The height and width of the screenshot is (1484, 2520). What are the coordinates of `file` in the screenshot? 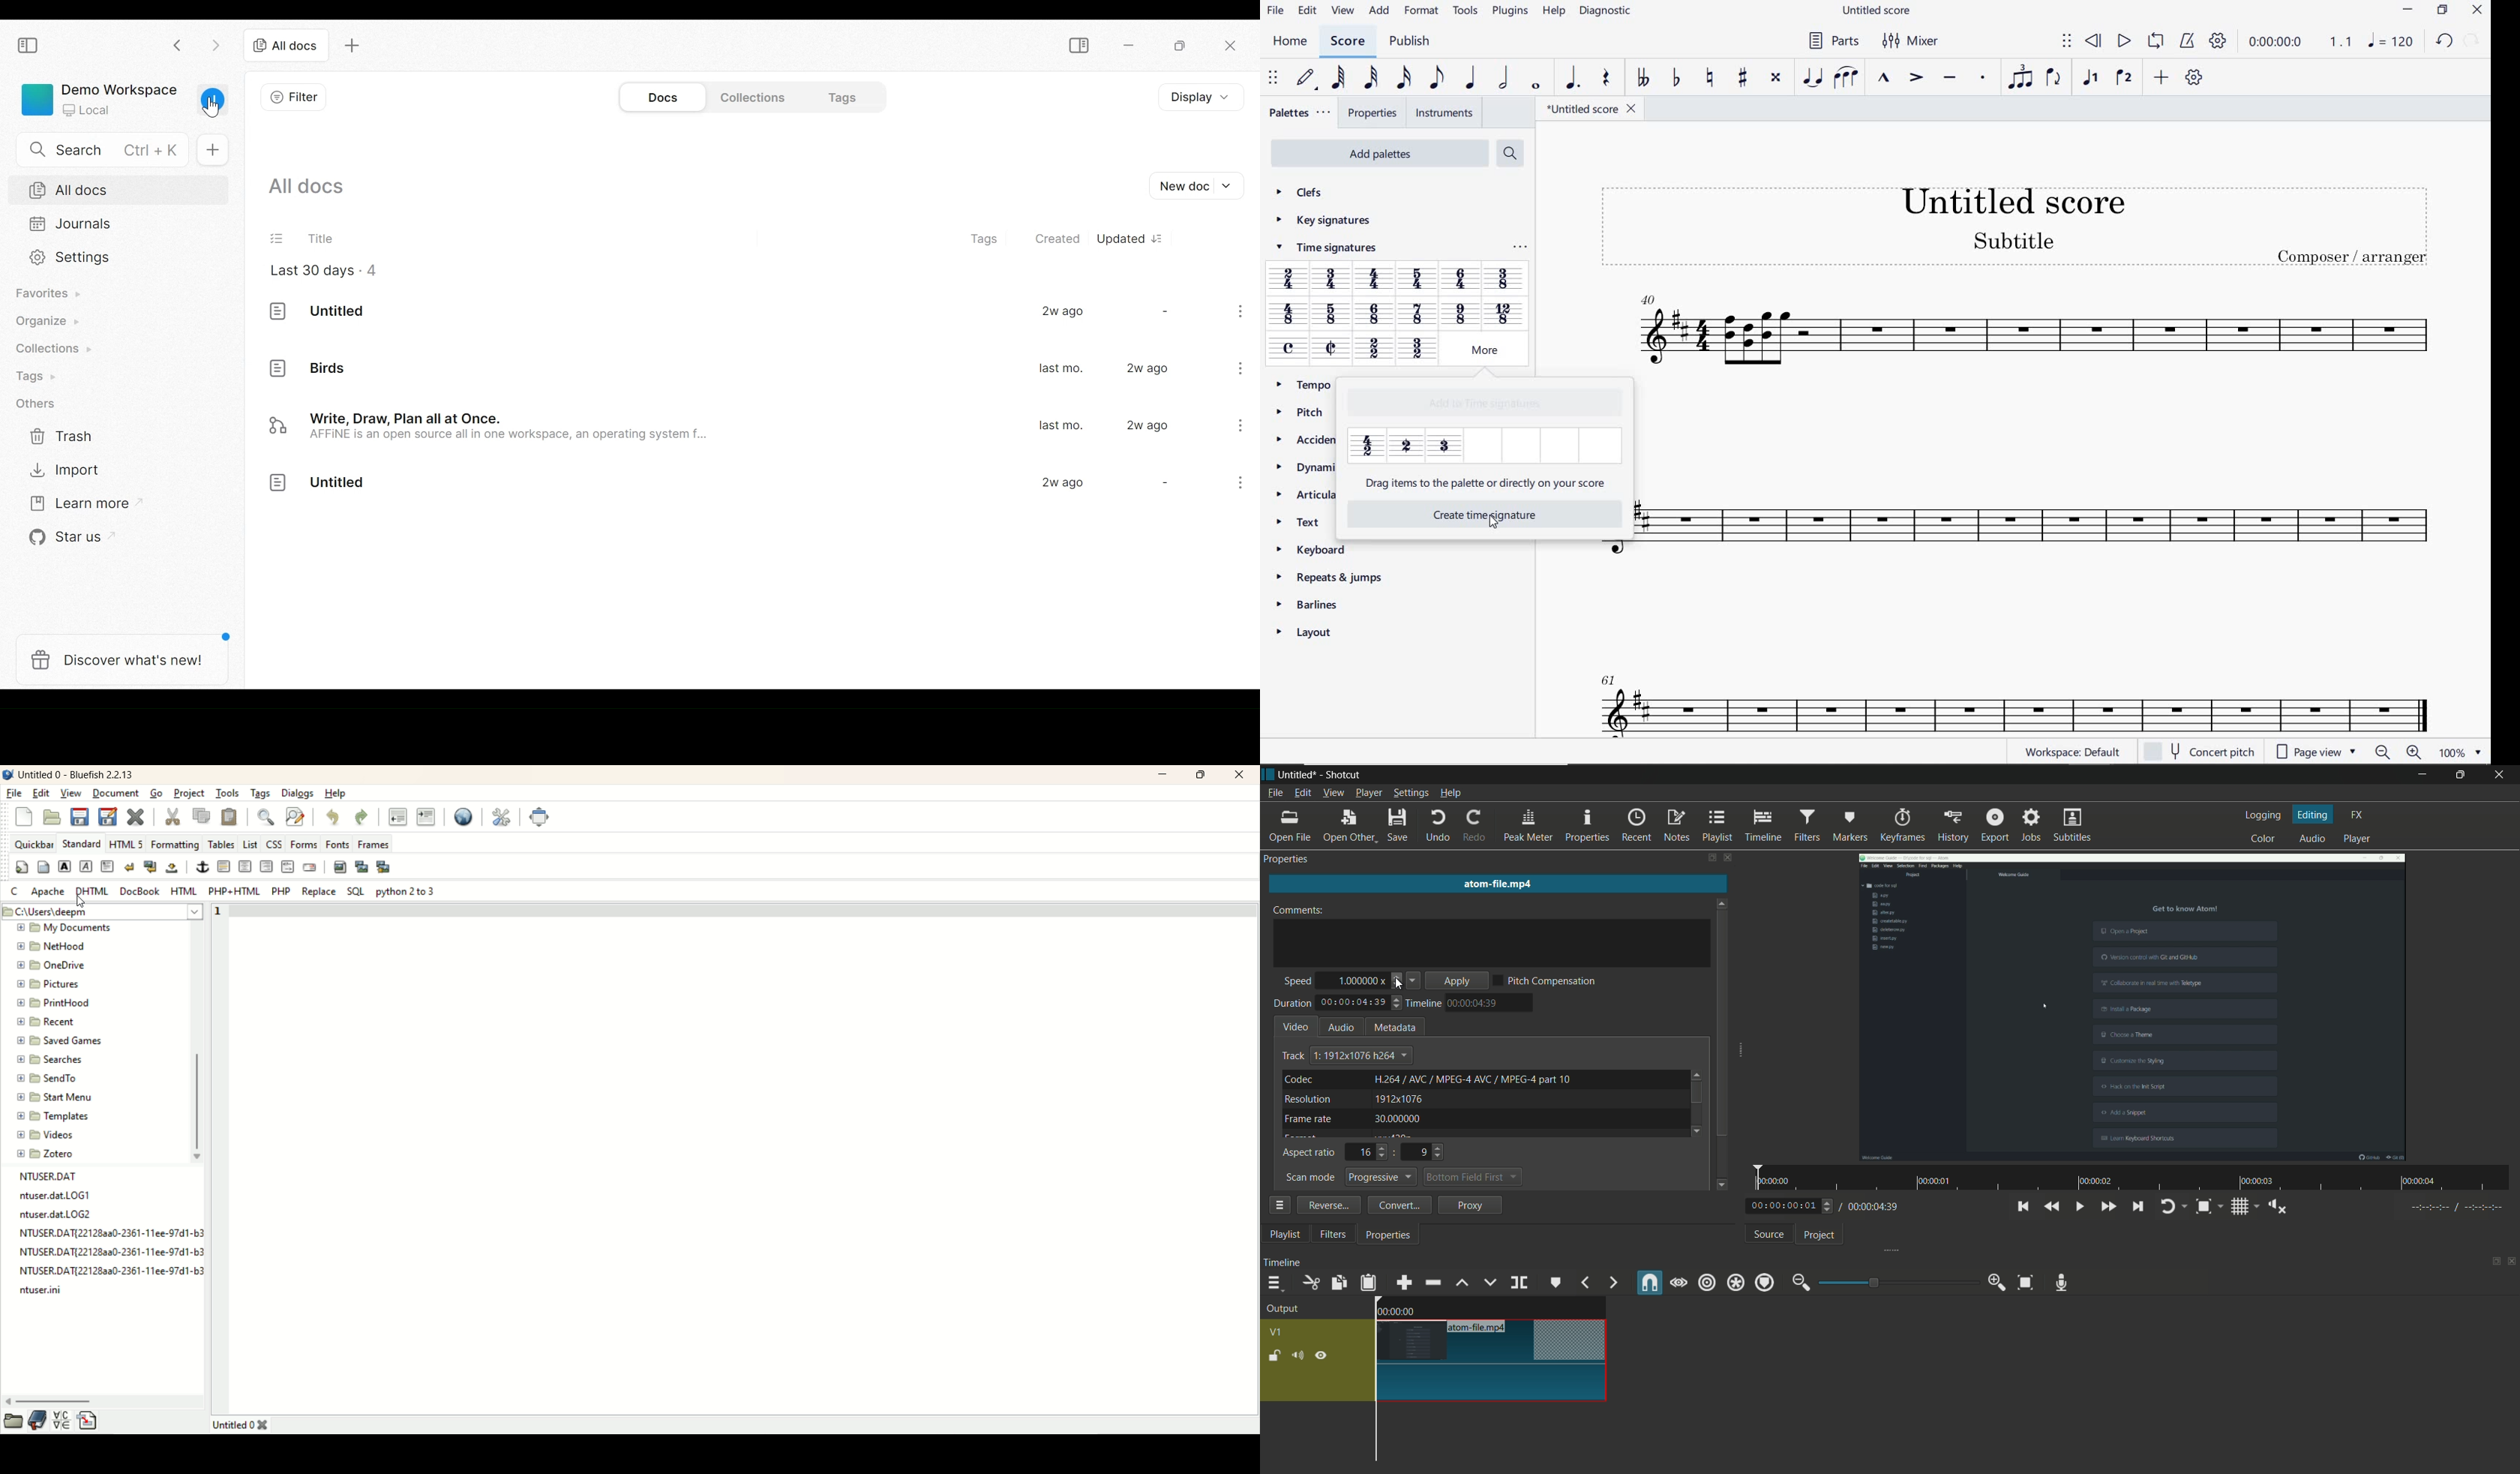 It's located at (58, 1196).